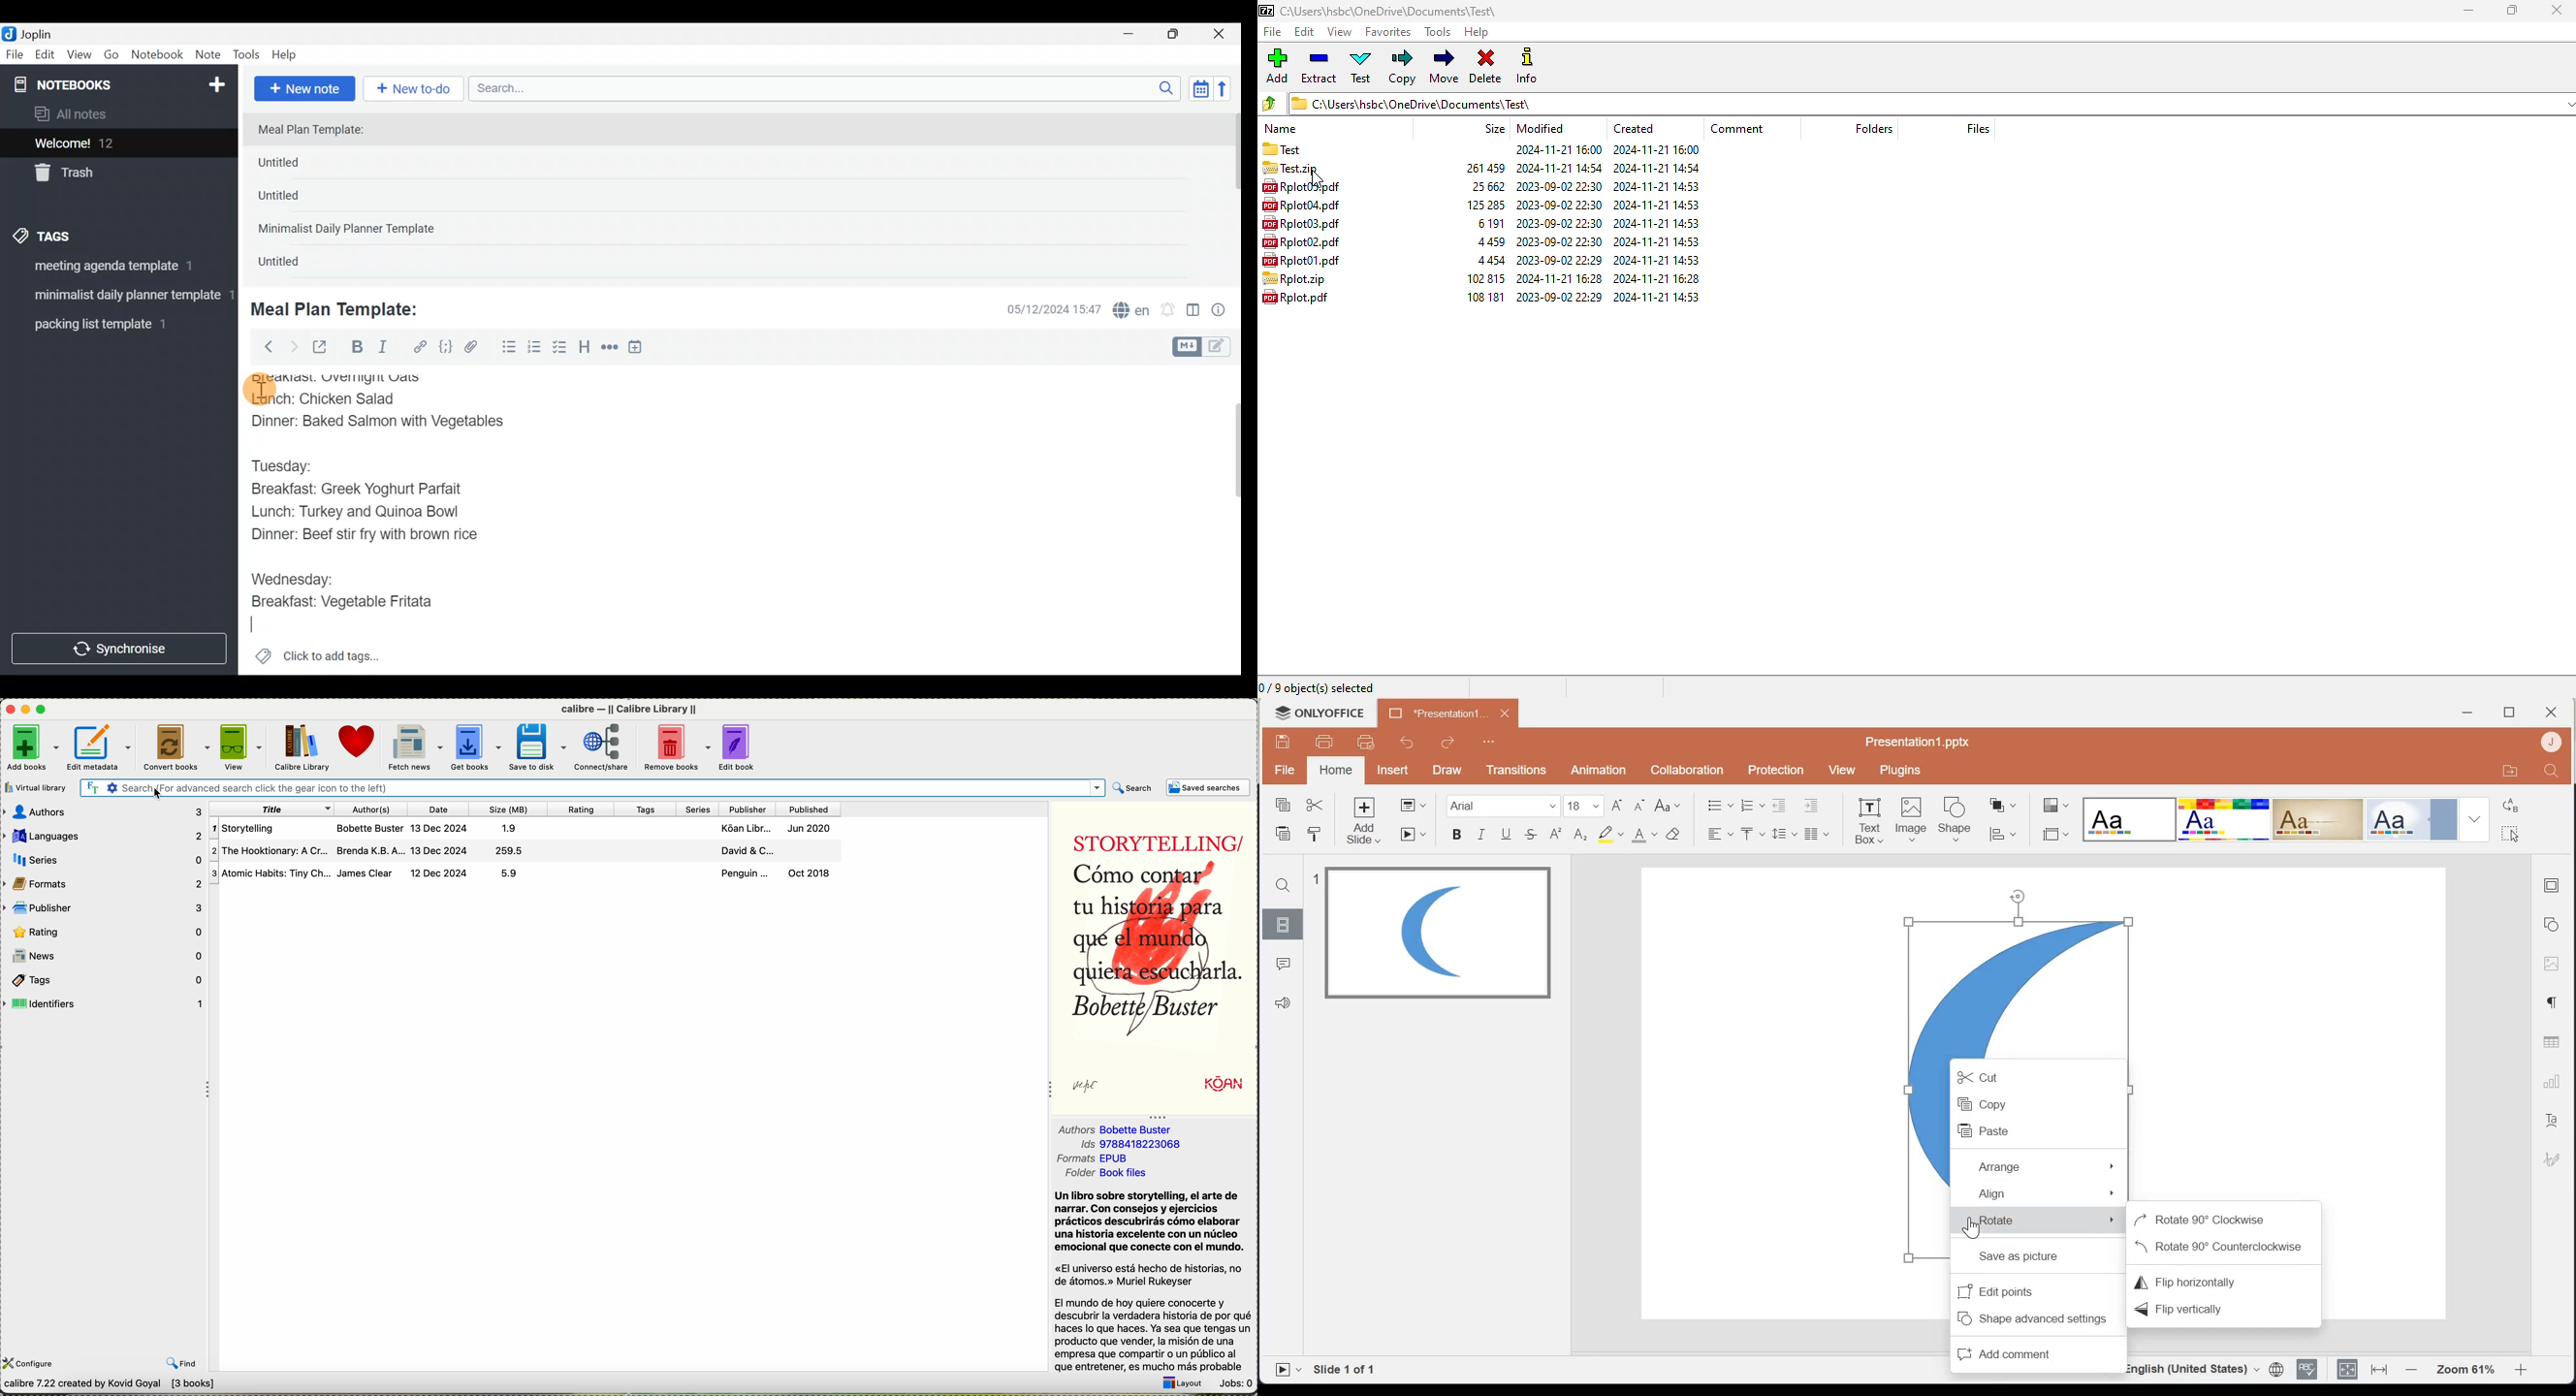 The height and width of the screenshot is (1400, 2576). What do you see at coordinates (365, 535) in the screenshot?
I see `Dinner: Beef stir fry with brown rice` at bounding box center [365, 535].